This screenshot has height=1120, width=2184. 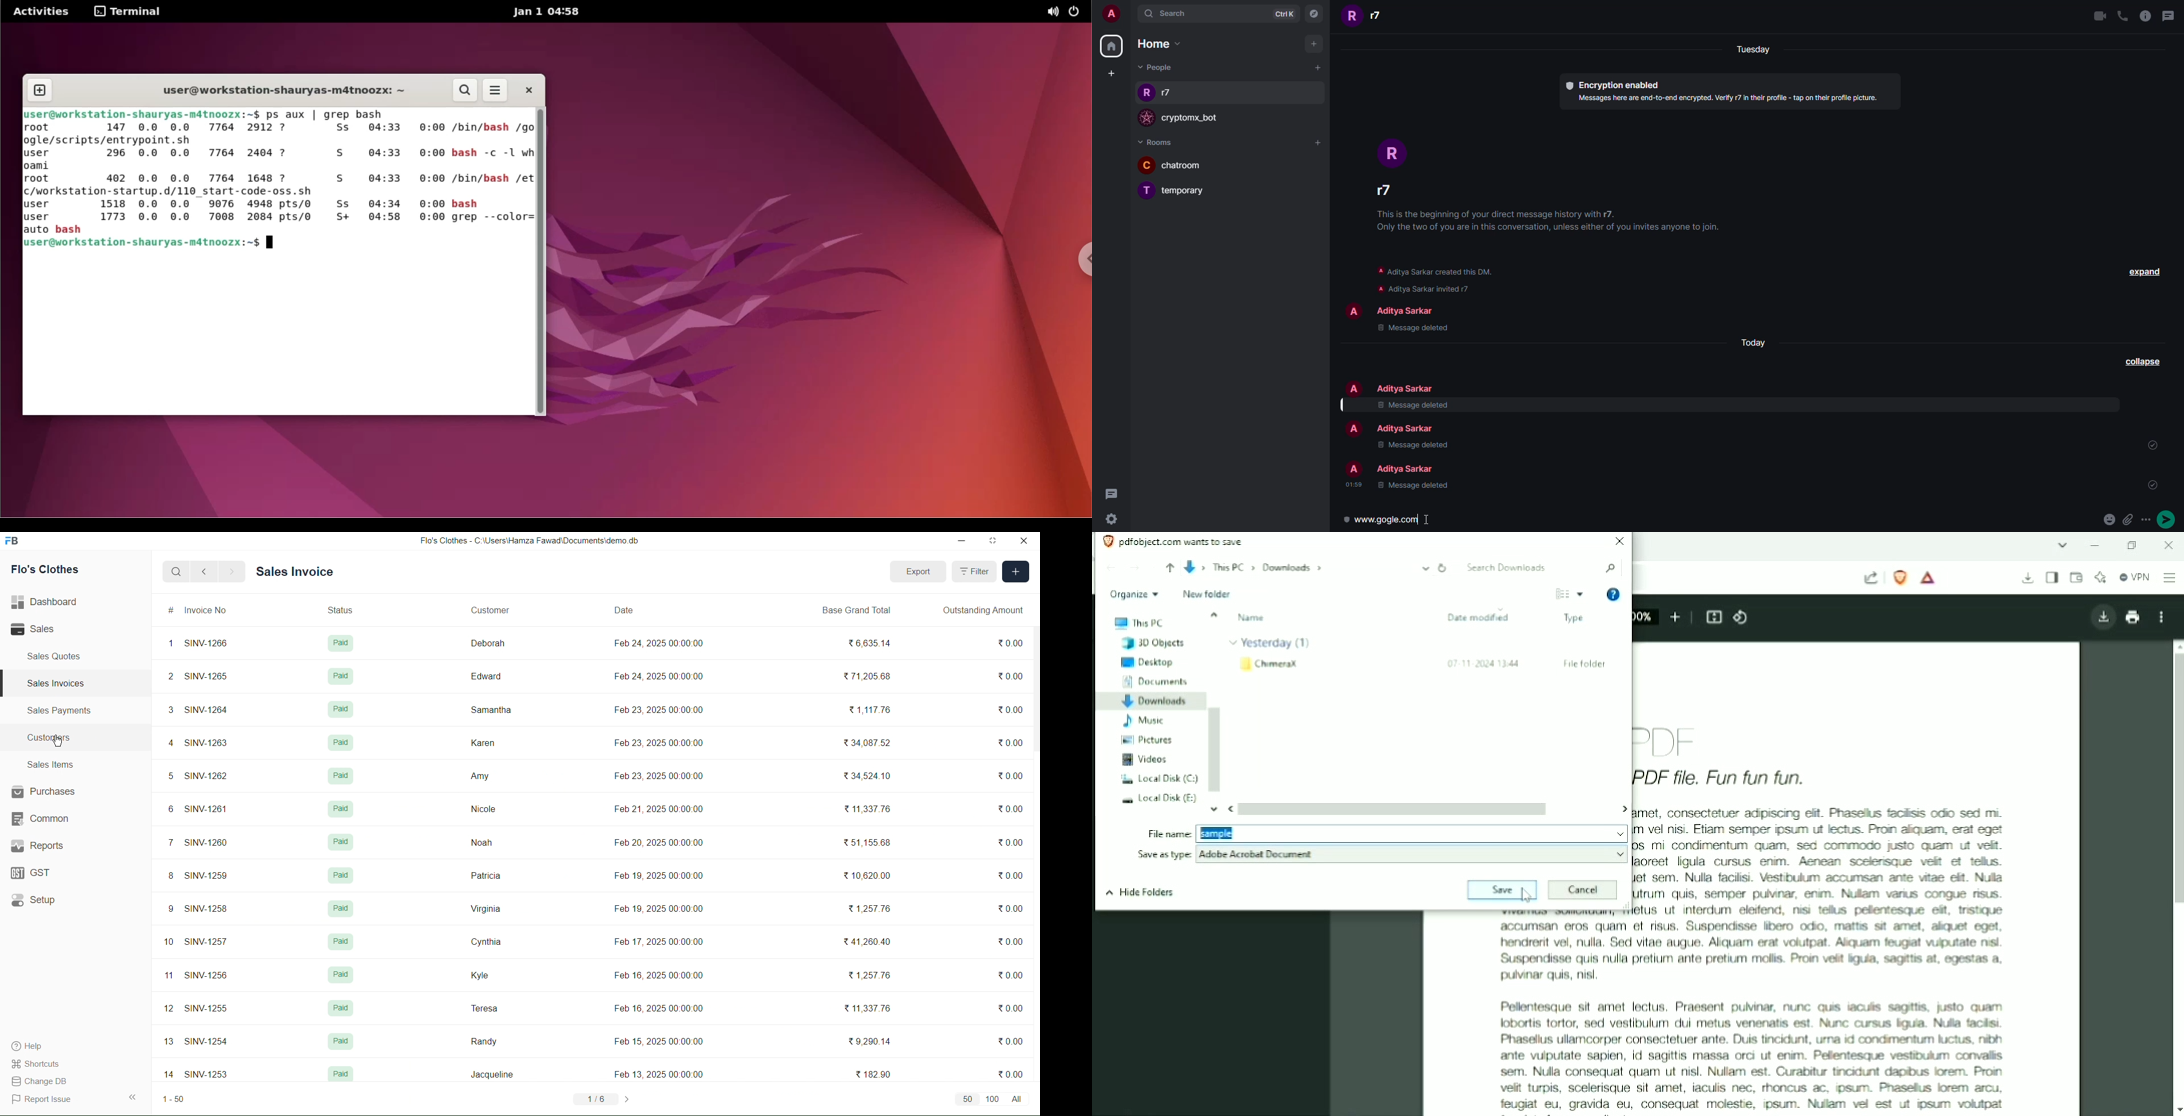 What do you see at coordinates (17, 542) in the screenshot?
I see `Frappebooks logo` at bounding box center [17, 542].